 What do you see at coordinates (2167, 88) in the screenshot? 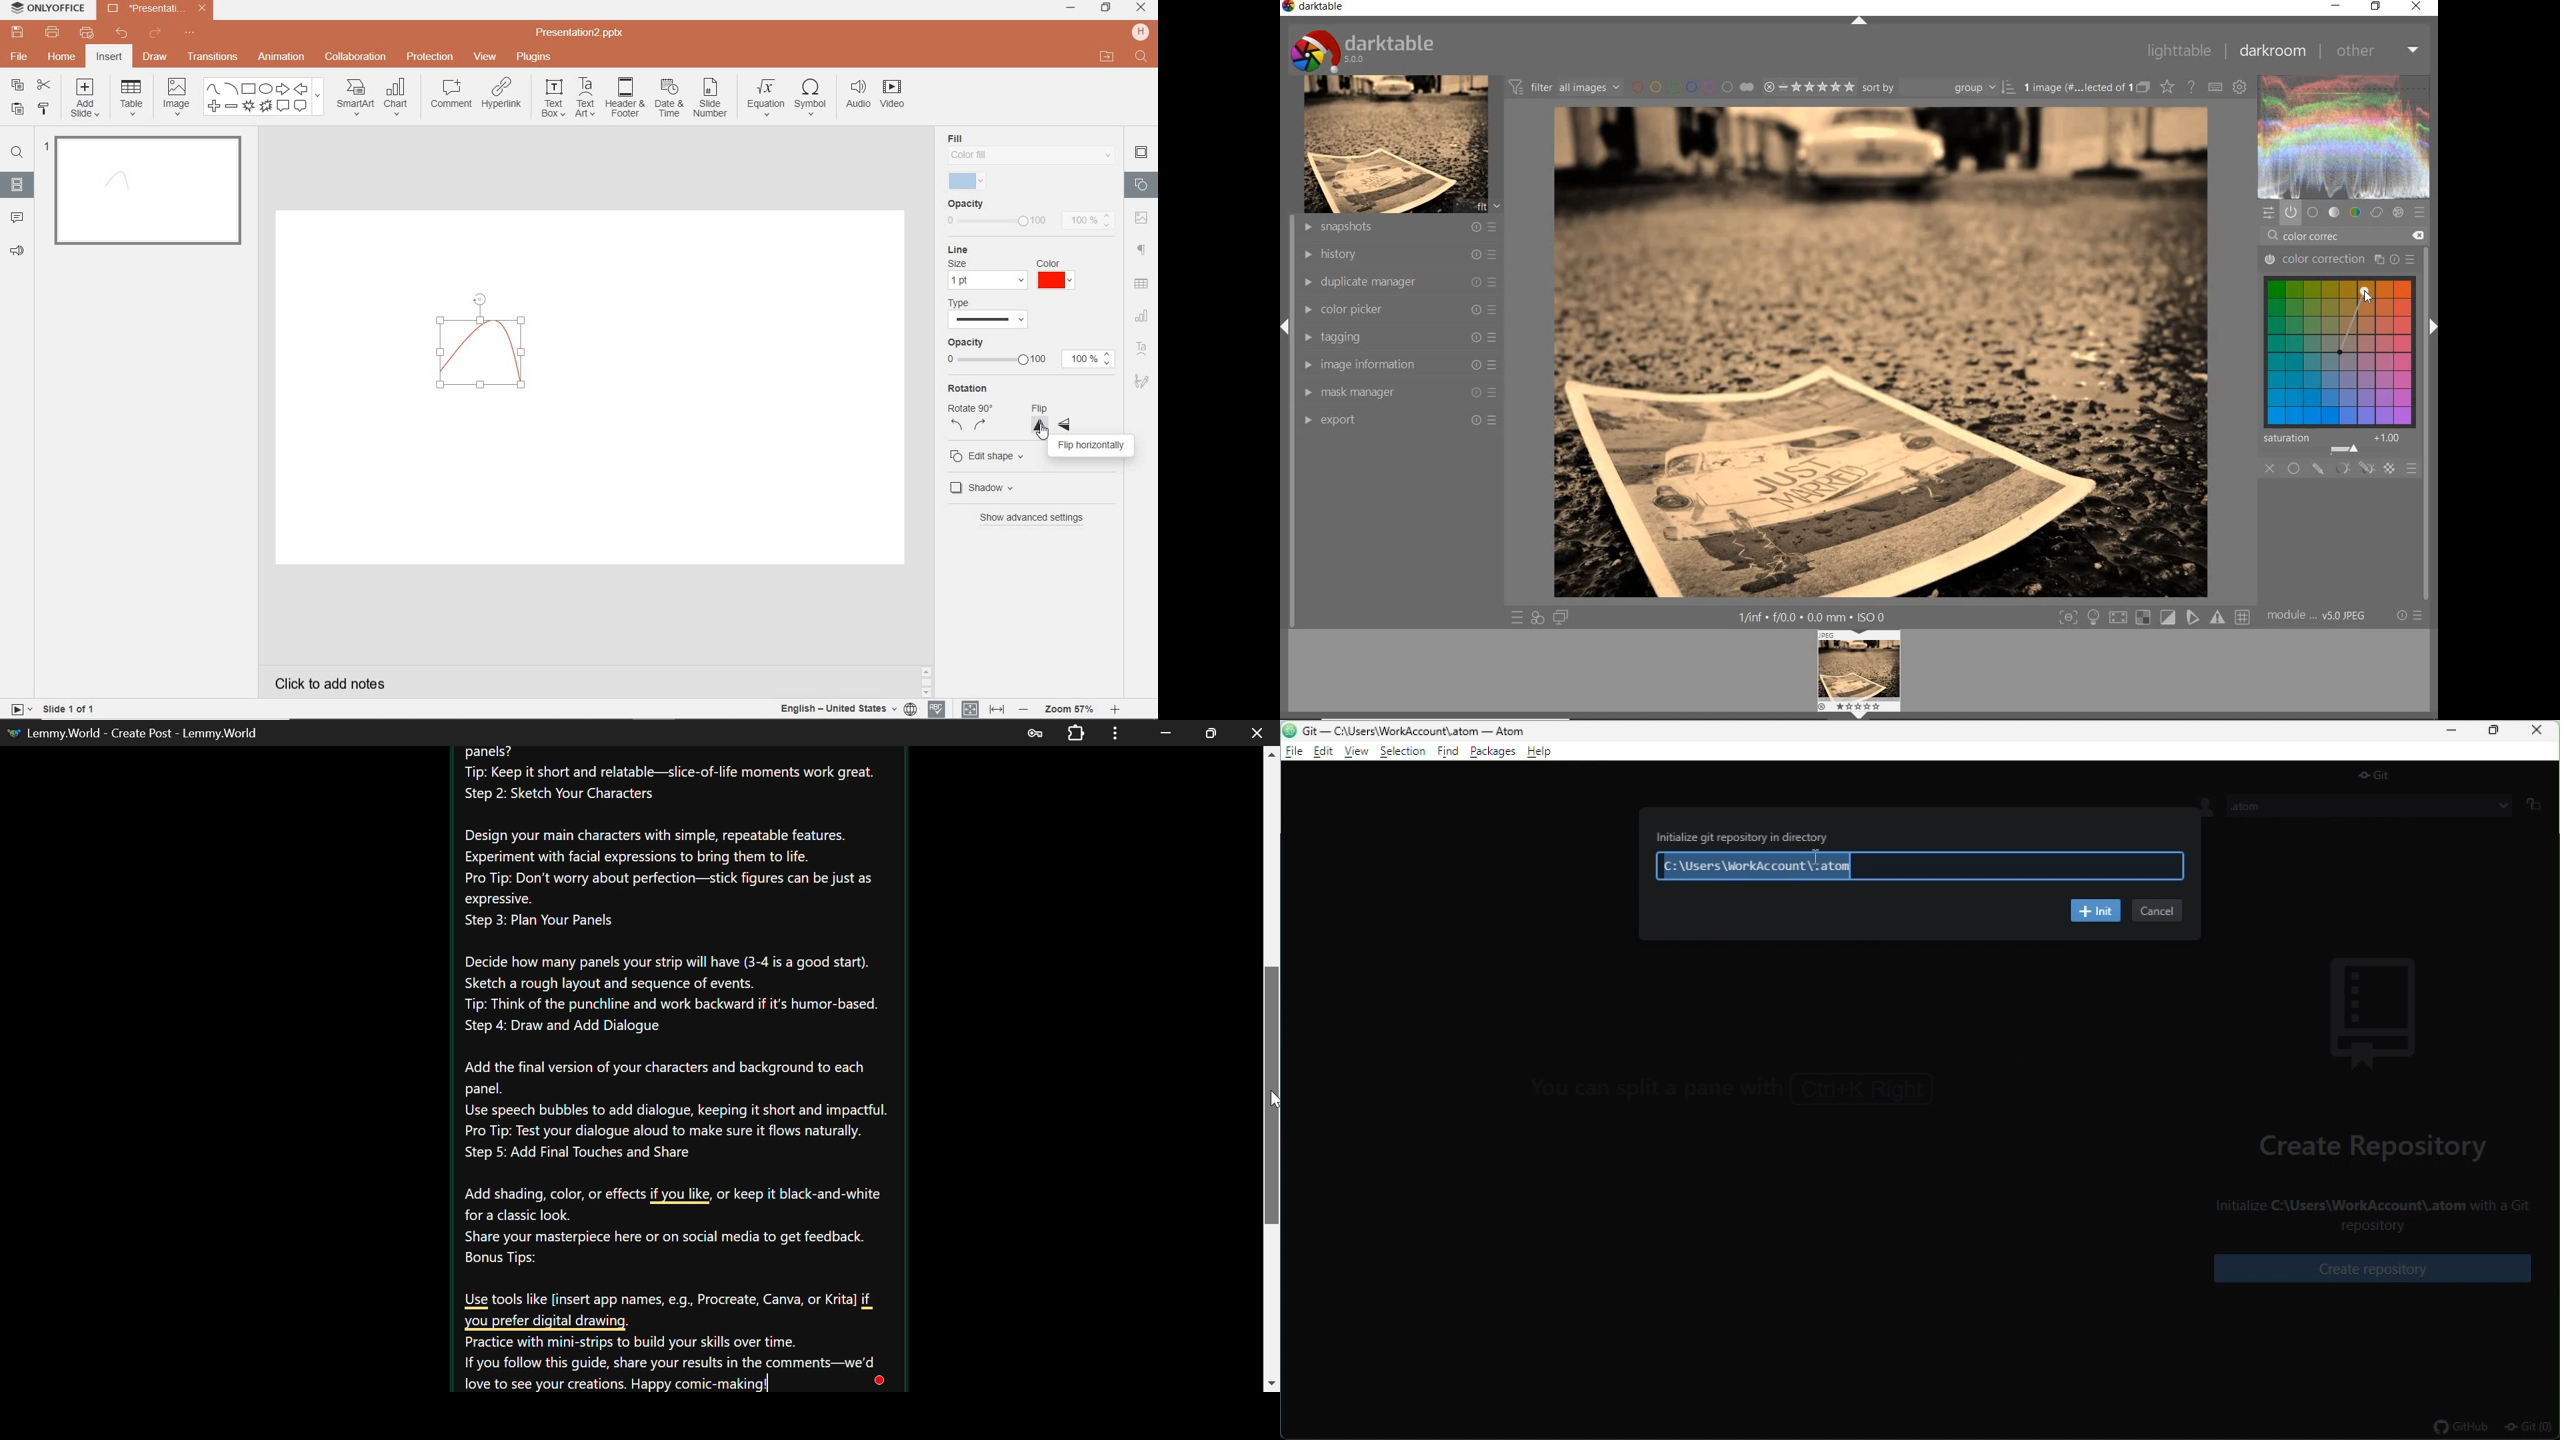
I see `change type of overlay` at bounding box center [2167, 88].